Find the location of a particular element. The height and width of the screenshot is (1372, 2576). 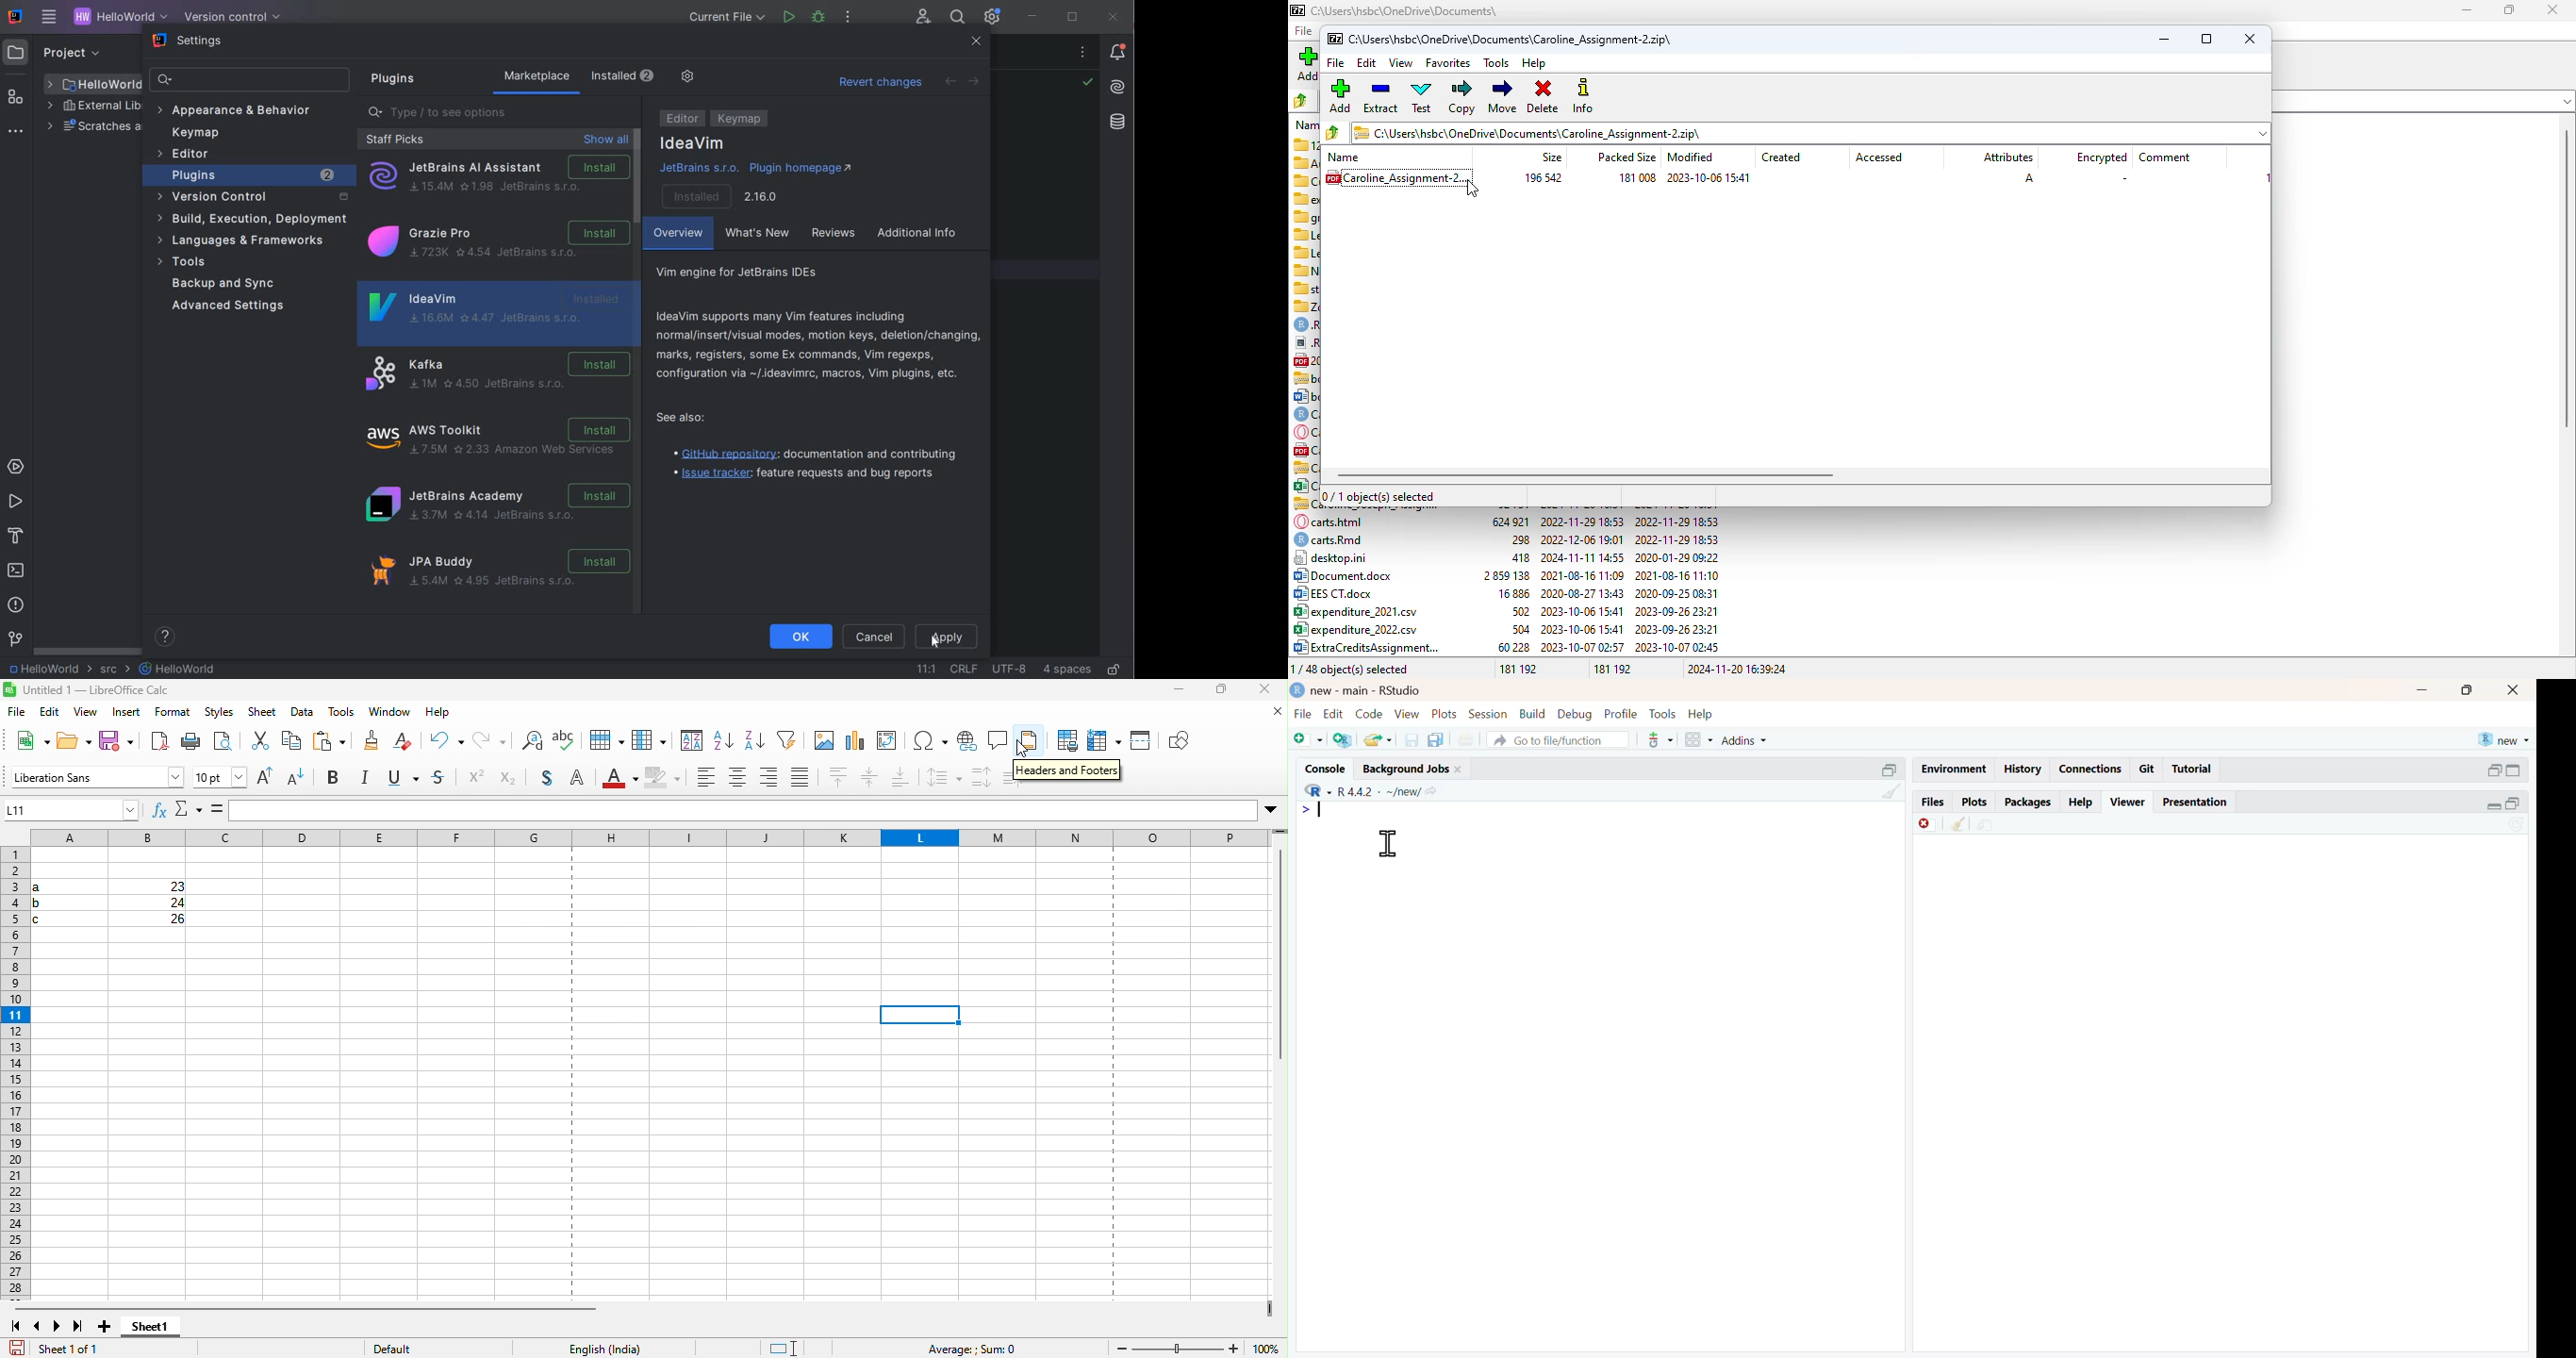

clone formatting is located at coordinates (331, 742).